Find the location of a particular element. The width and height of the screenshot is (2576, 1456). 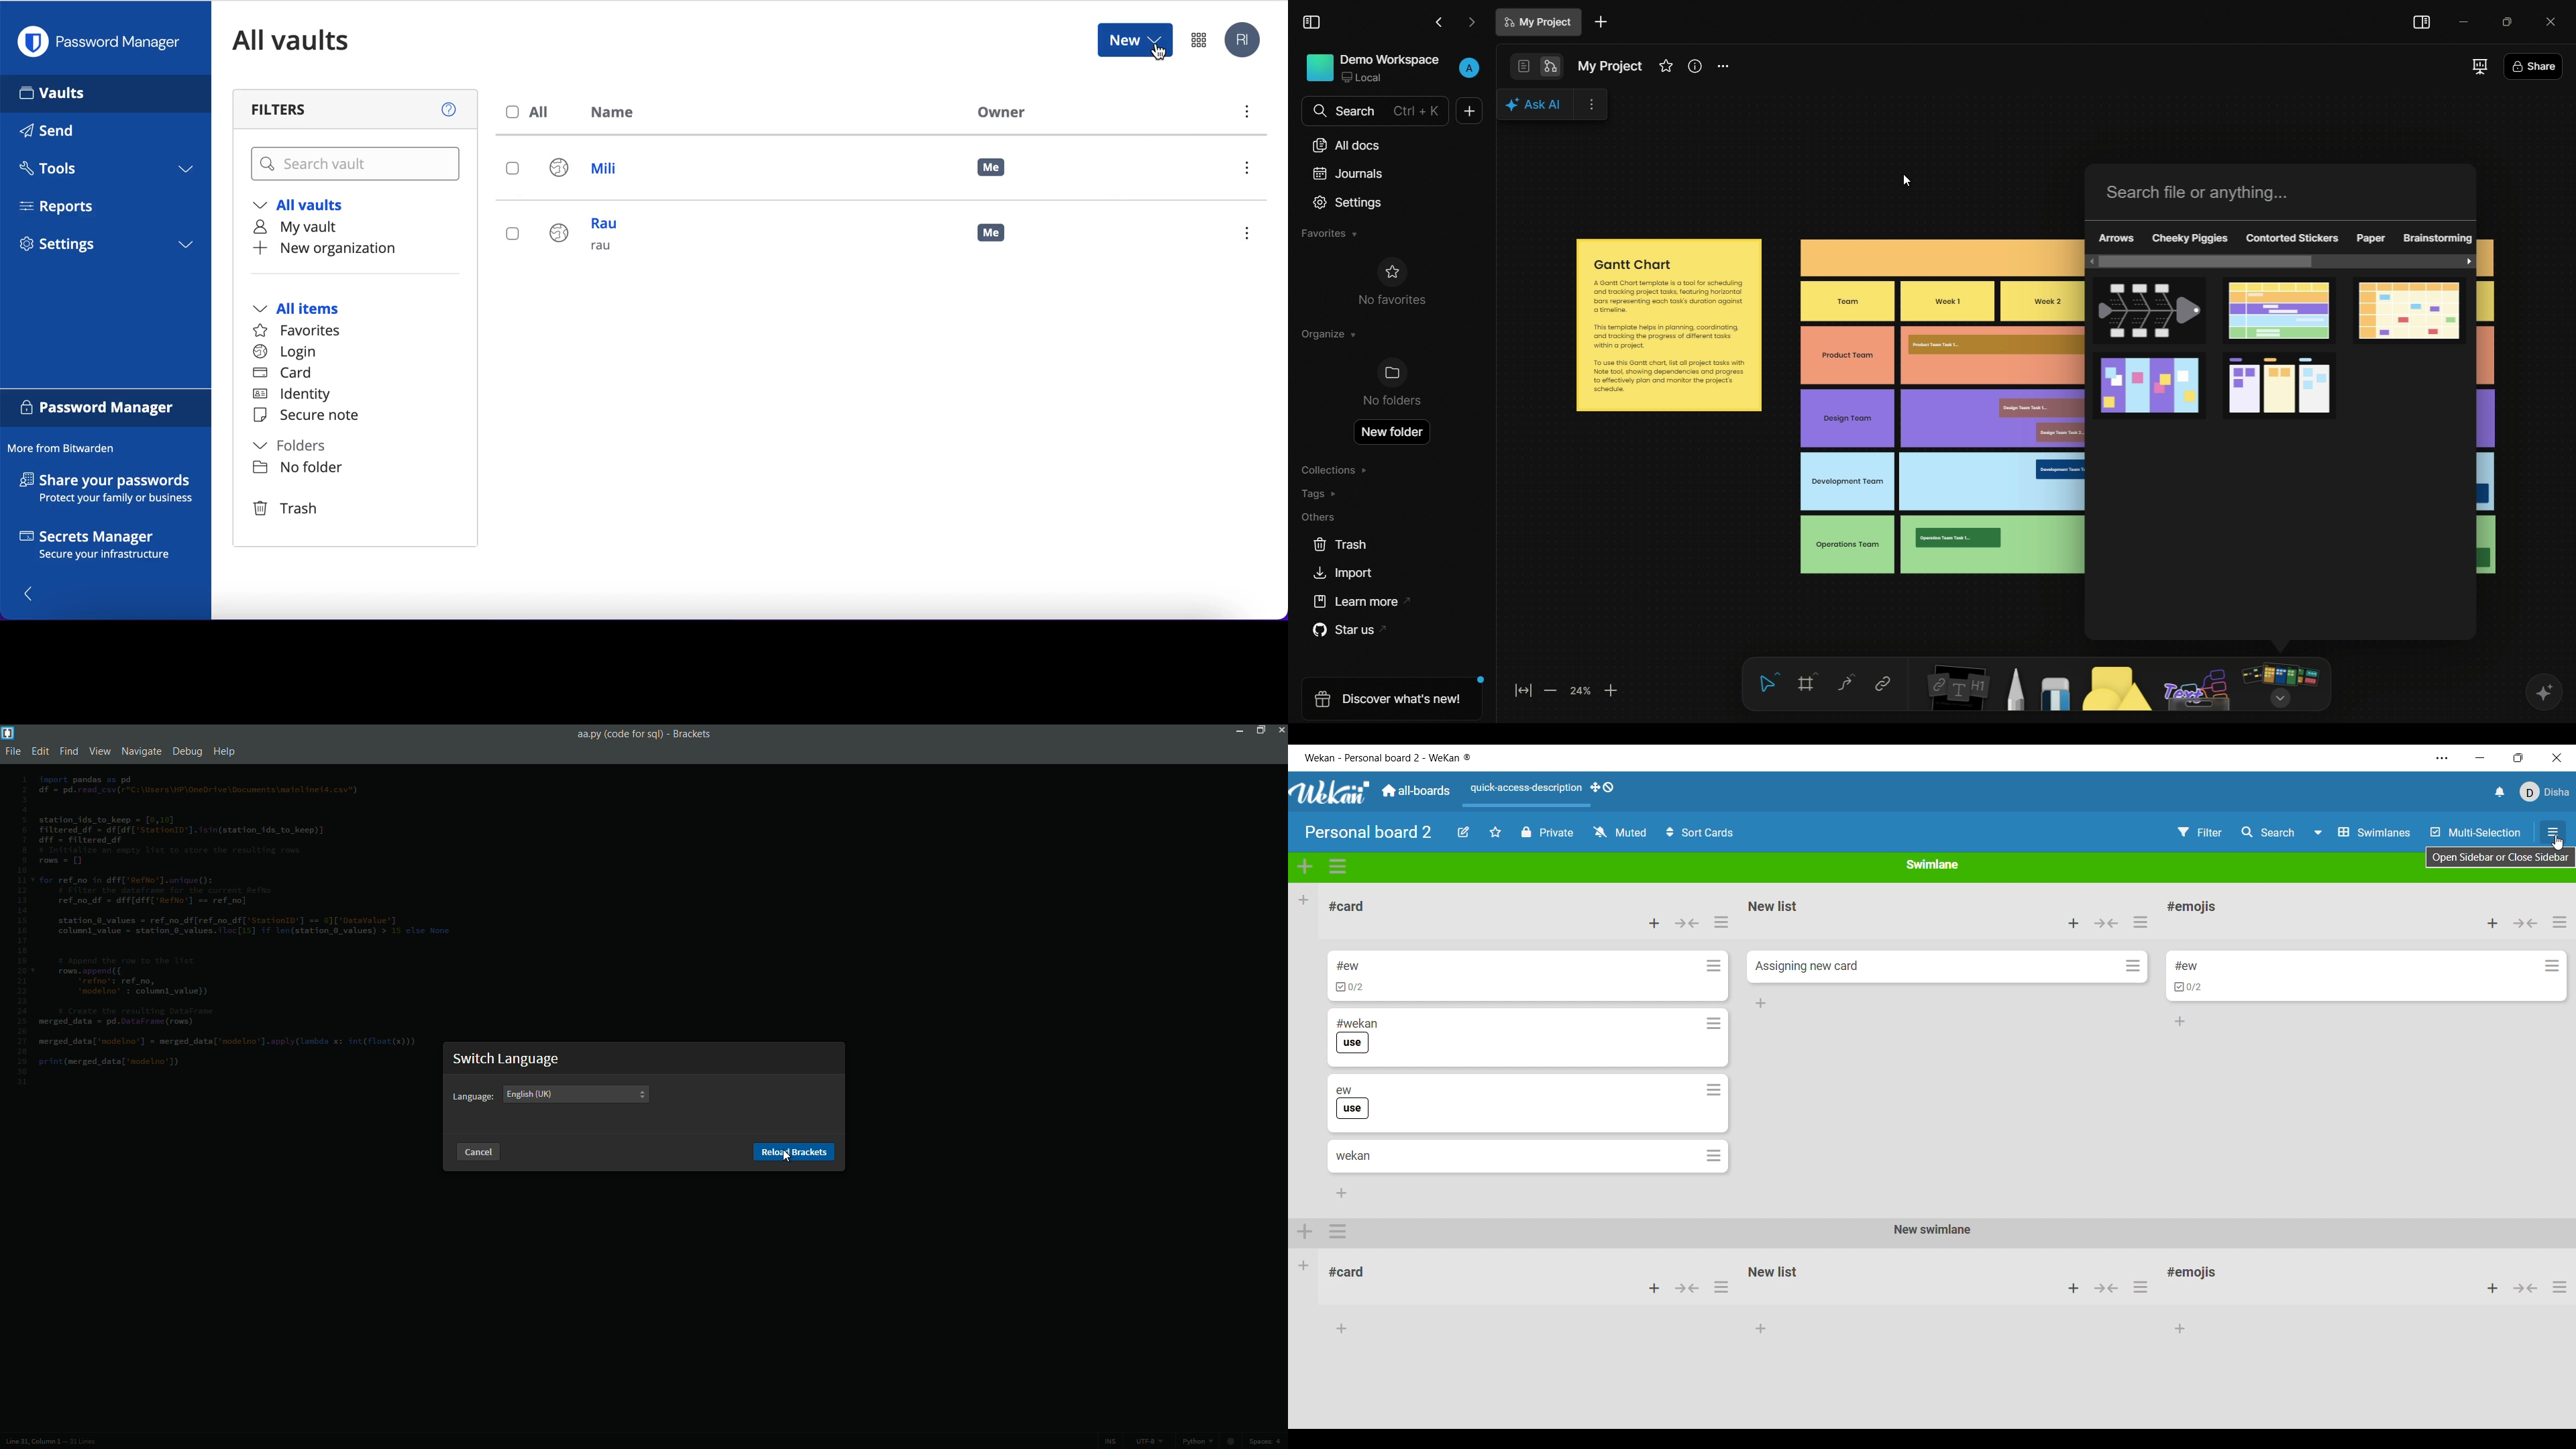

search vault is located at coordinates (357, 165).